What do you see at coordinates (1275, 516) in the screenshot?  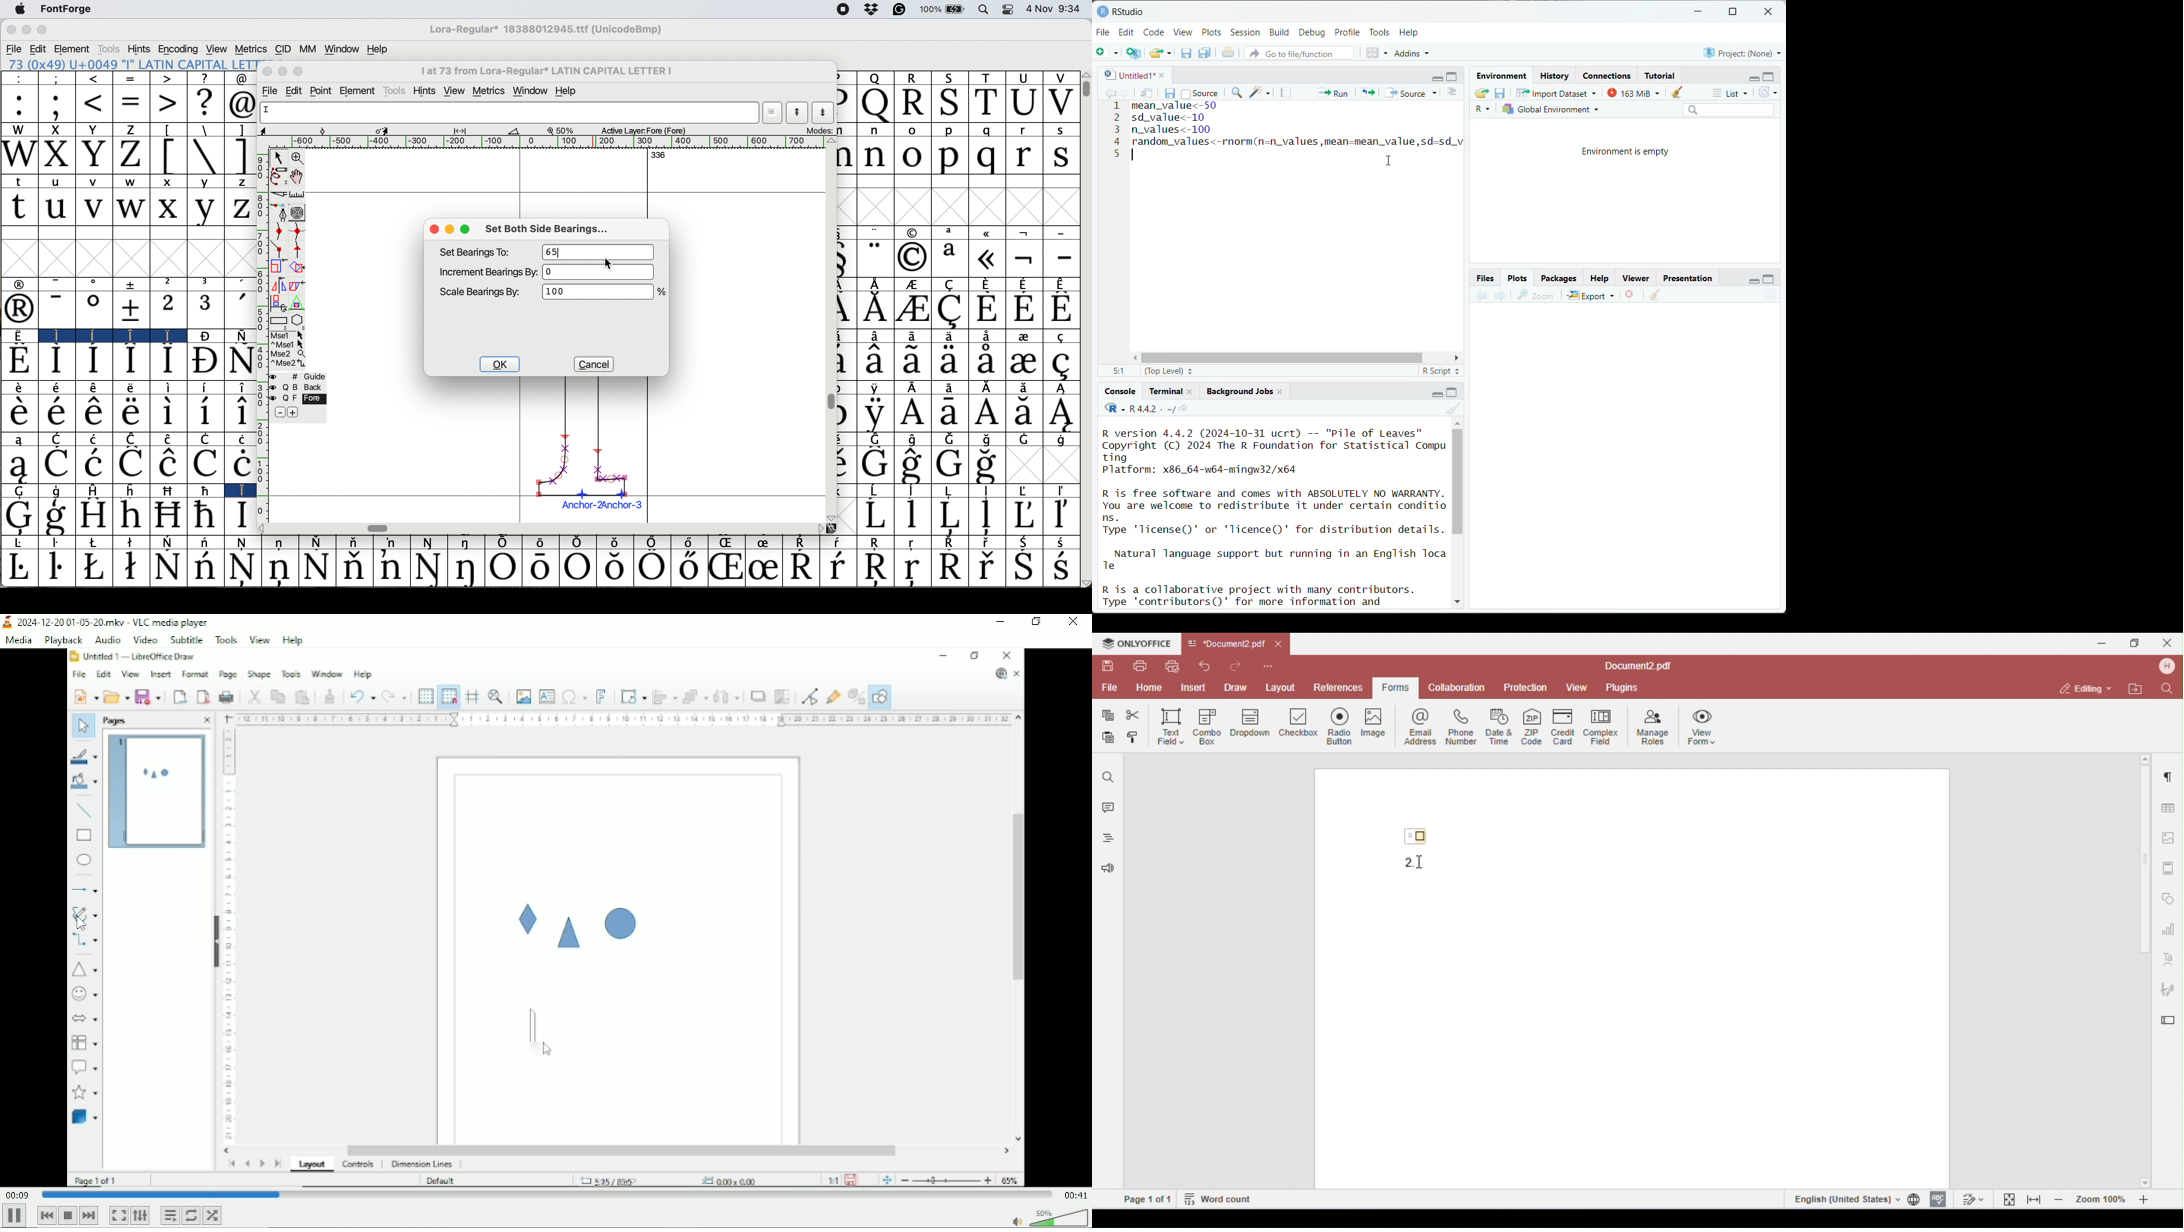 I see `R version 4.4.2 (2024-10-31 ucrt) -- "Pile of Leaves"

Copyright (C) 2024 The R Foundation for Statistical Compu

ting

Platform: x86_64-w64-mingw32/x64

R is free software and comes with ABSOLUTELY NO WARRANTY.

You are welcome to redistribute it under certain conditio

ns.

Type 'license()' or 'licence()' for distribution details.
Natural language support but running in an English Toca

Te

R is a collaborative project with many contributors.

Type 'contributors()' for more information and` at bounding box center [1275, 516].